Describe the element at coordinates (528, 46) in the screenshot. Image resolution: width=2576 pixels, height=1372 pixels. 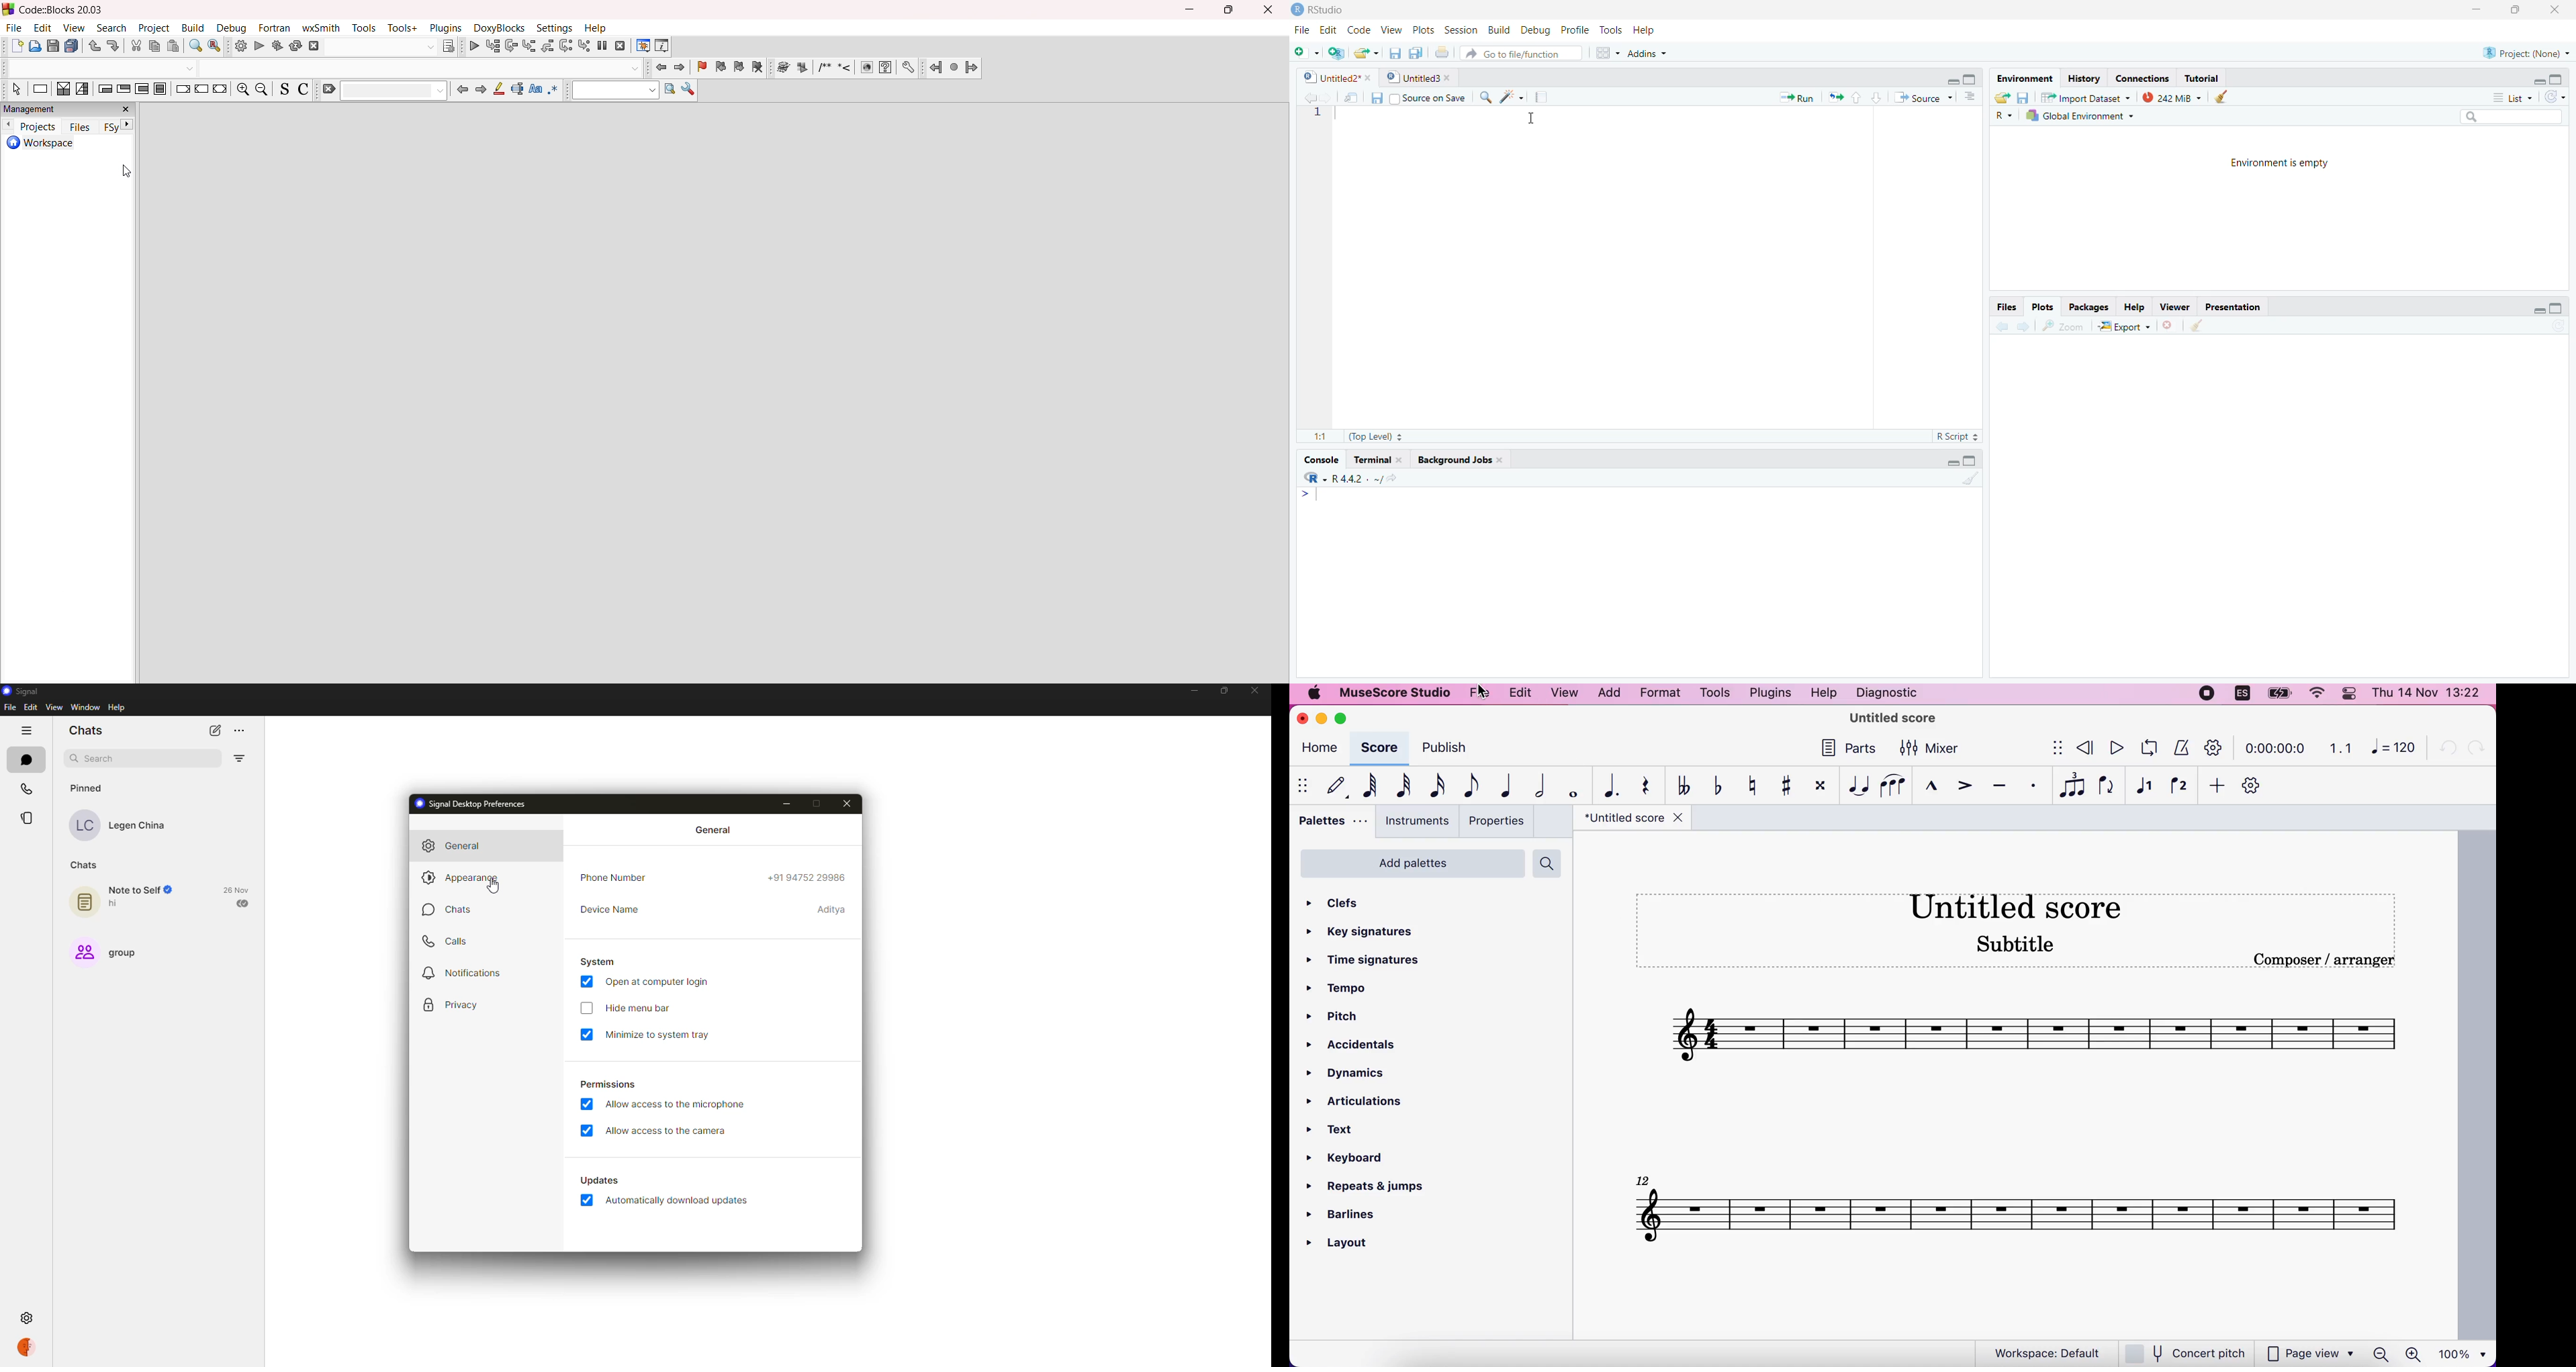
I see `step into` at that location.